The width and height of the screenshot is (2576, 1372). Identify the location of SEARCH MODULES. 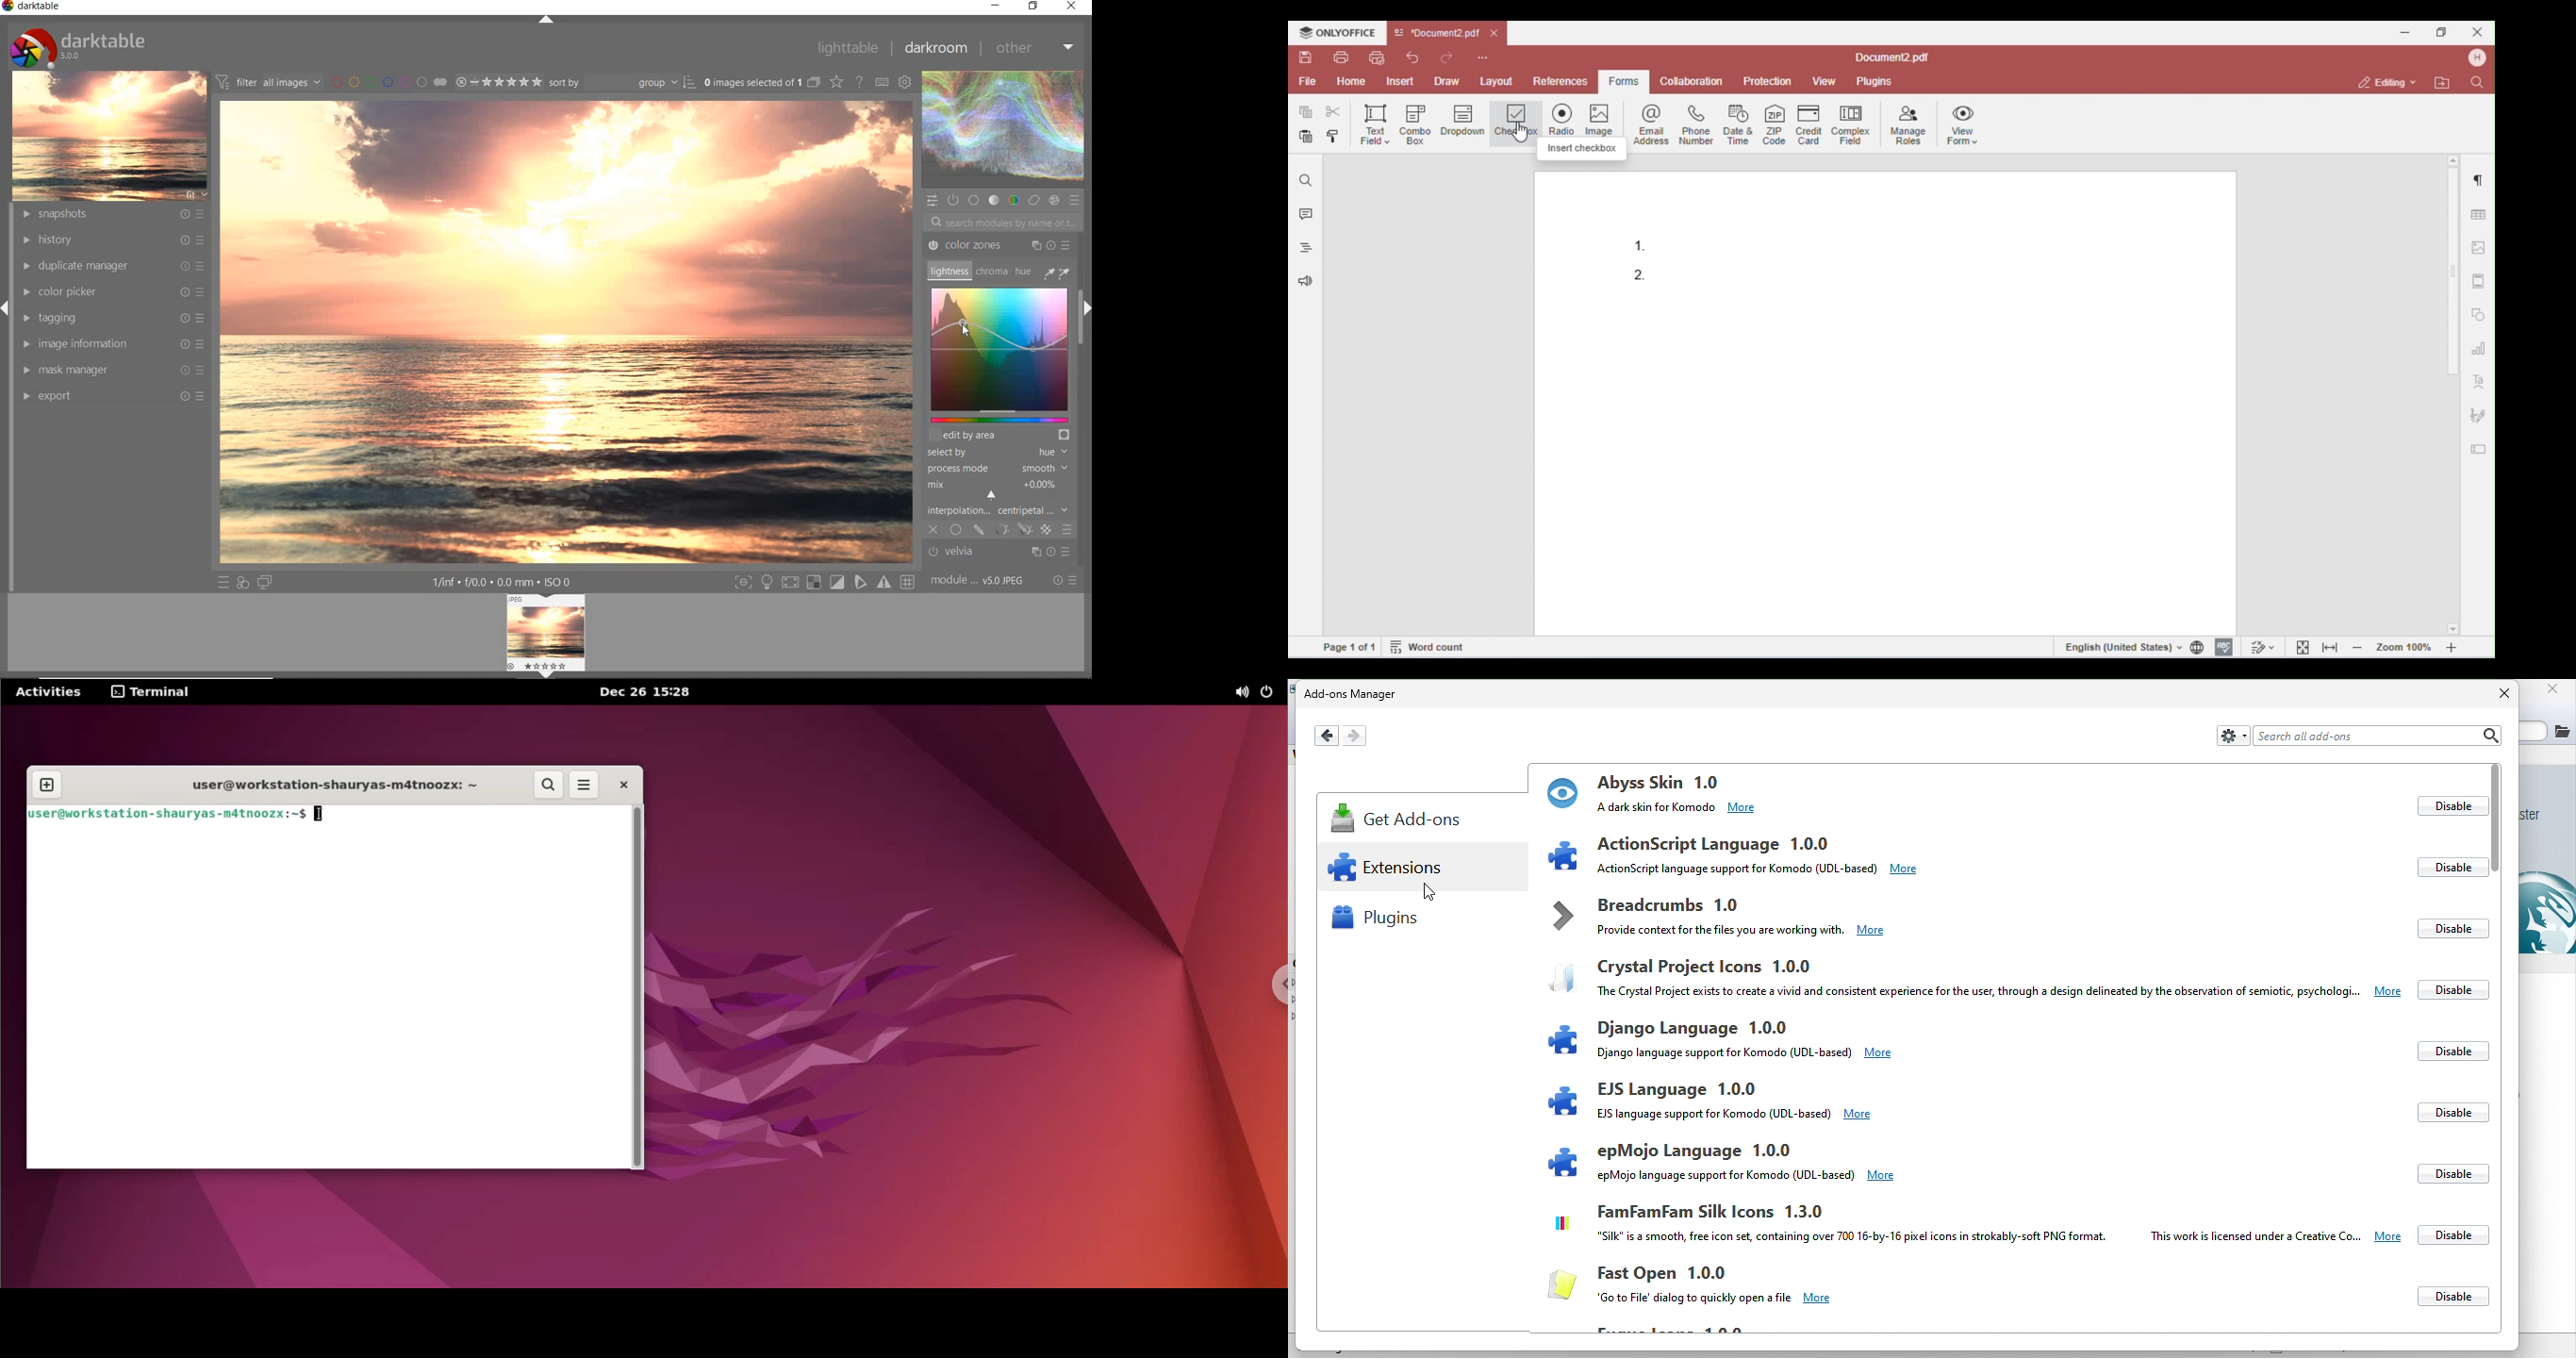
(1004, 222).